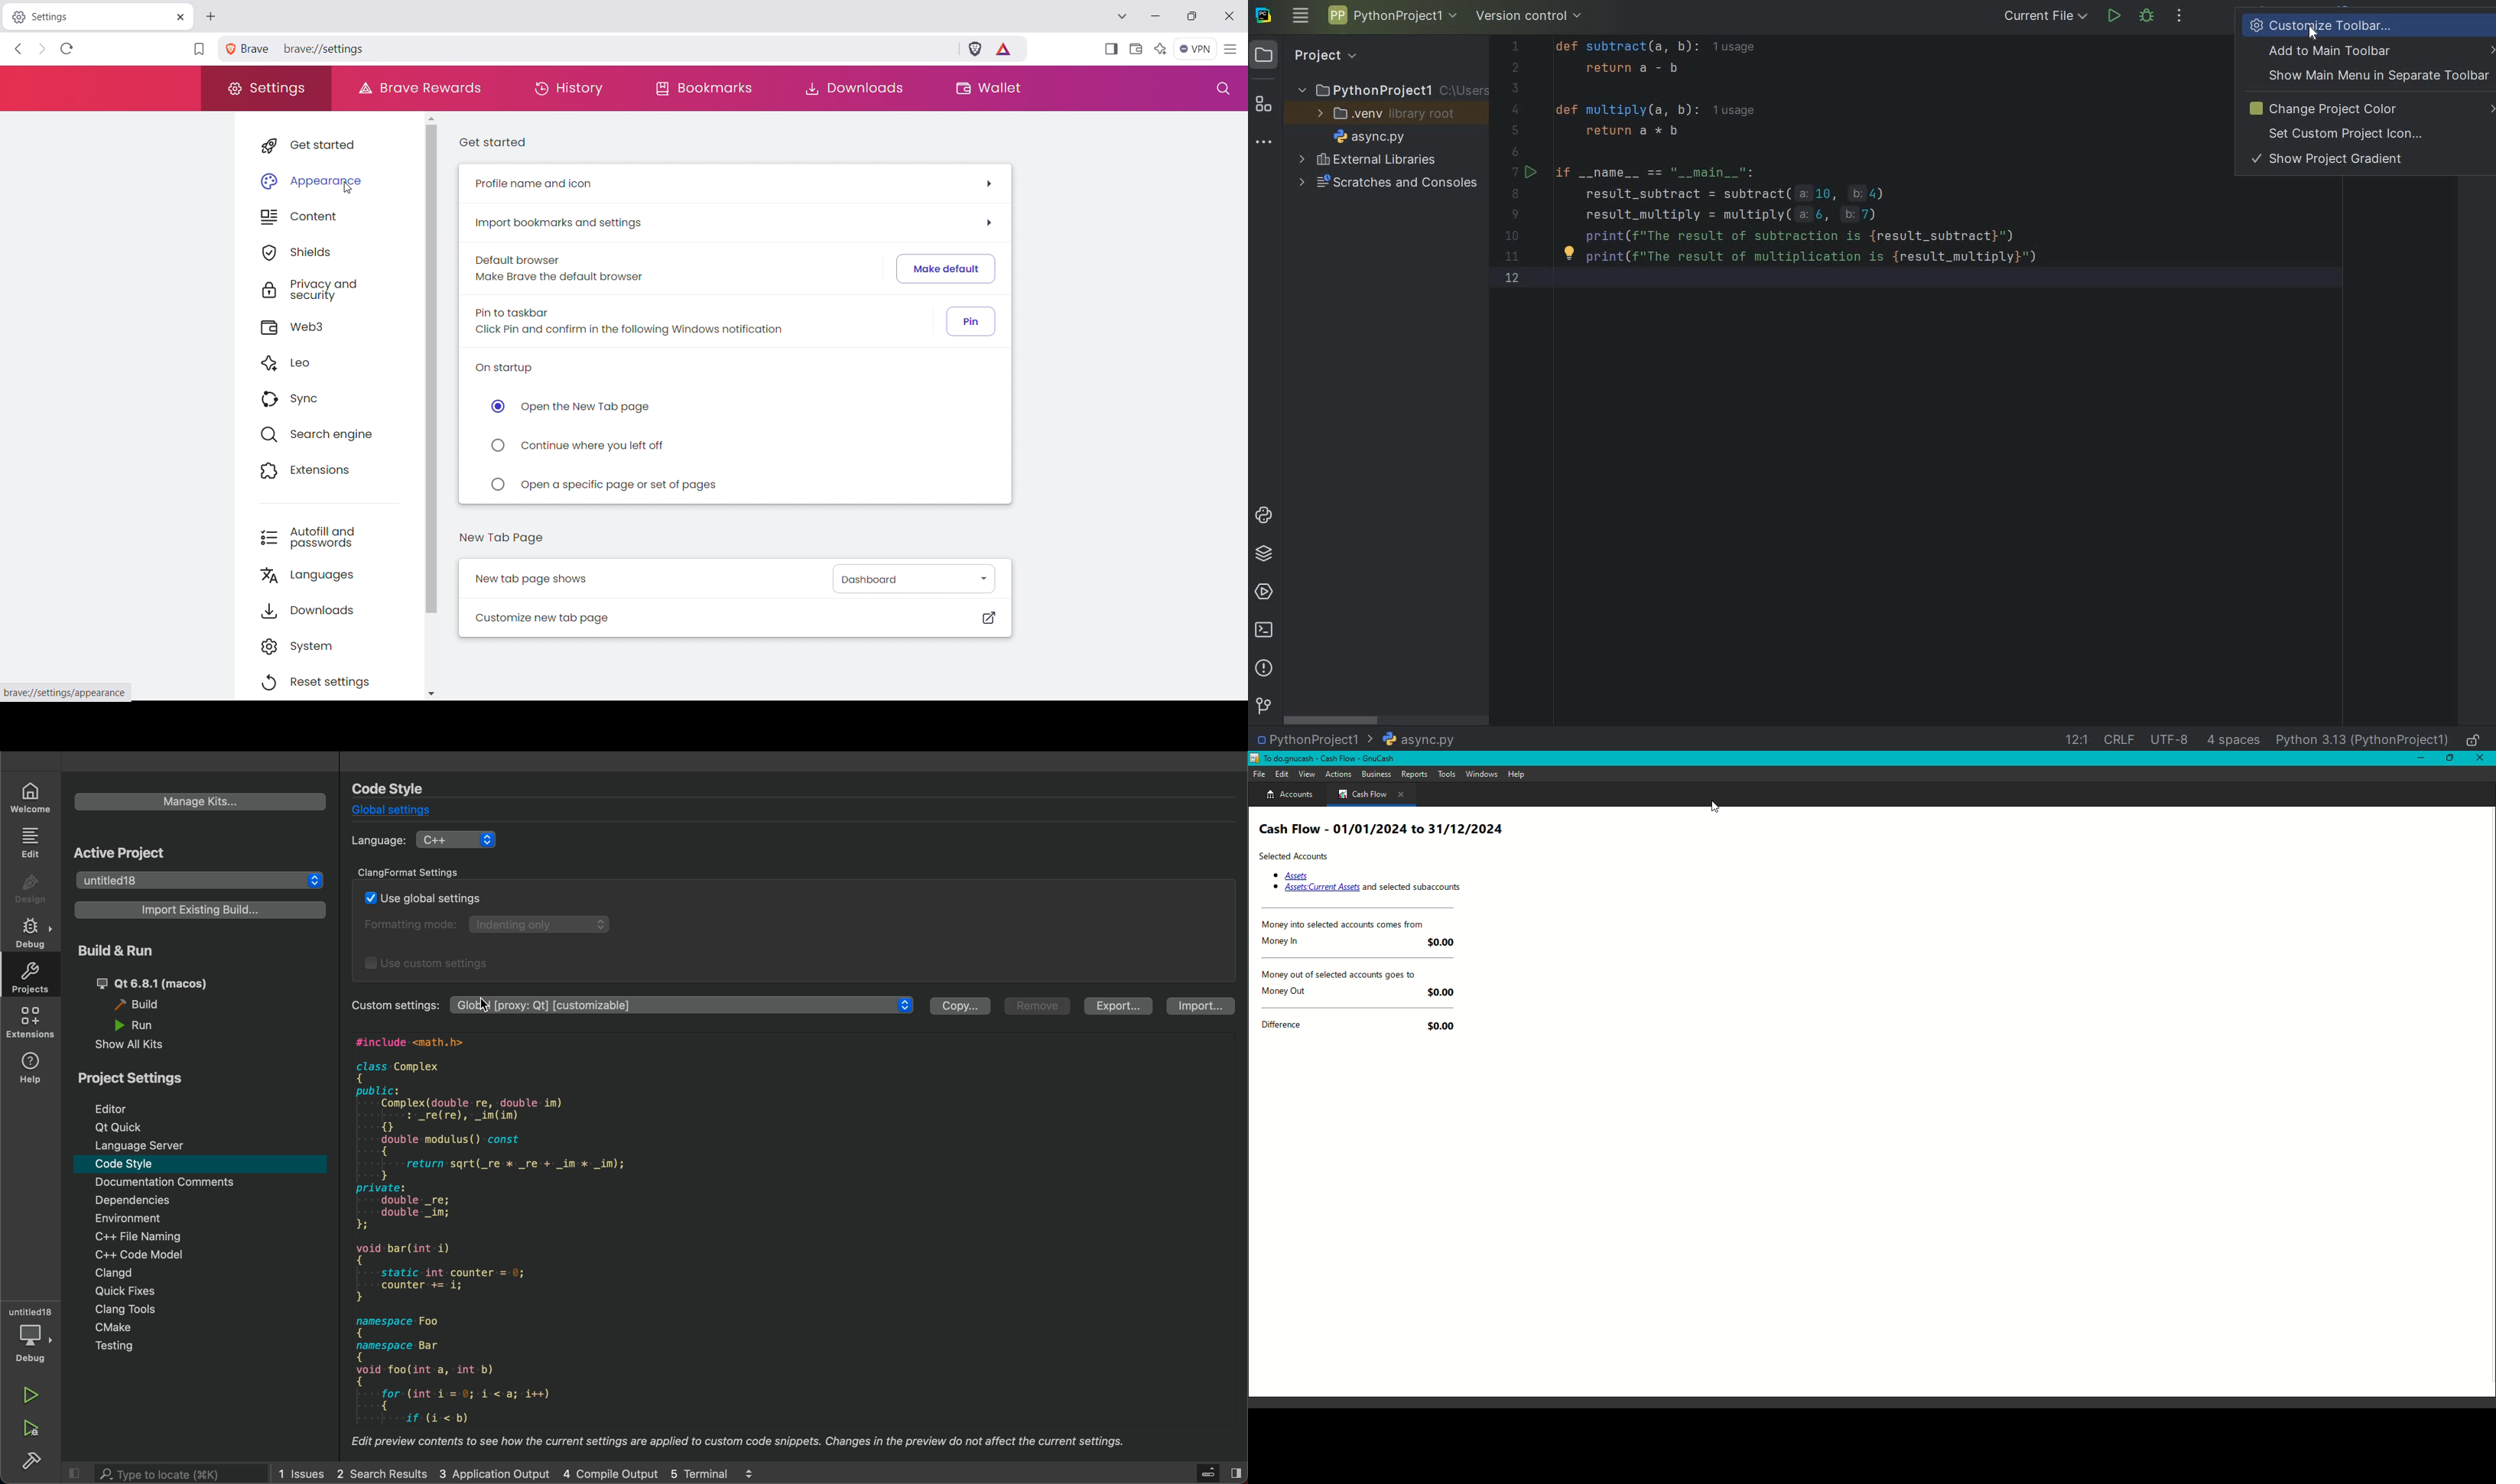 The width and height of the screenshot is (2520, 1484). Describe the element at coordinates (137, 1046) in the screenshot. I see `show all kits` at that location.